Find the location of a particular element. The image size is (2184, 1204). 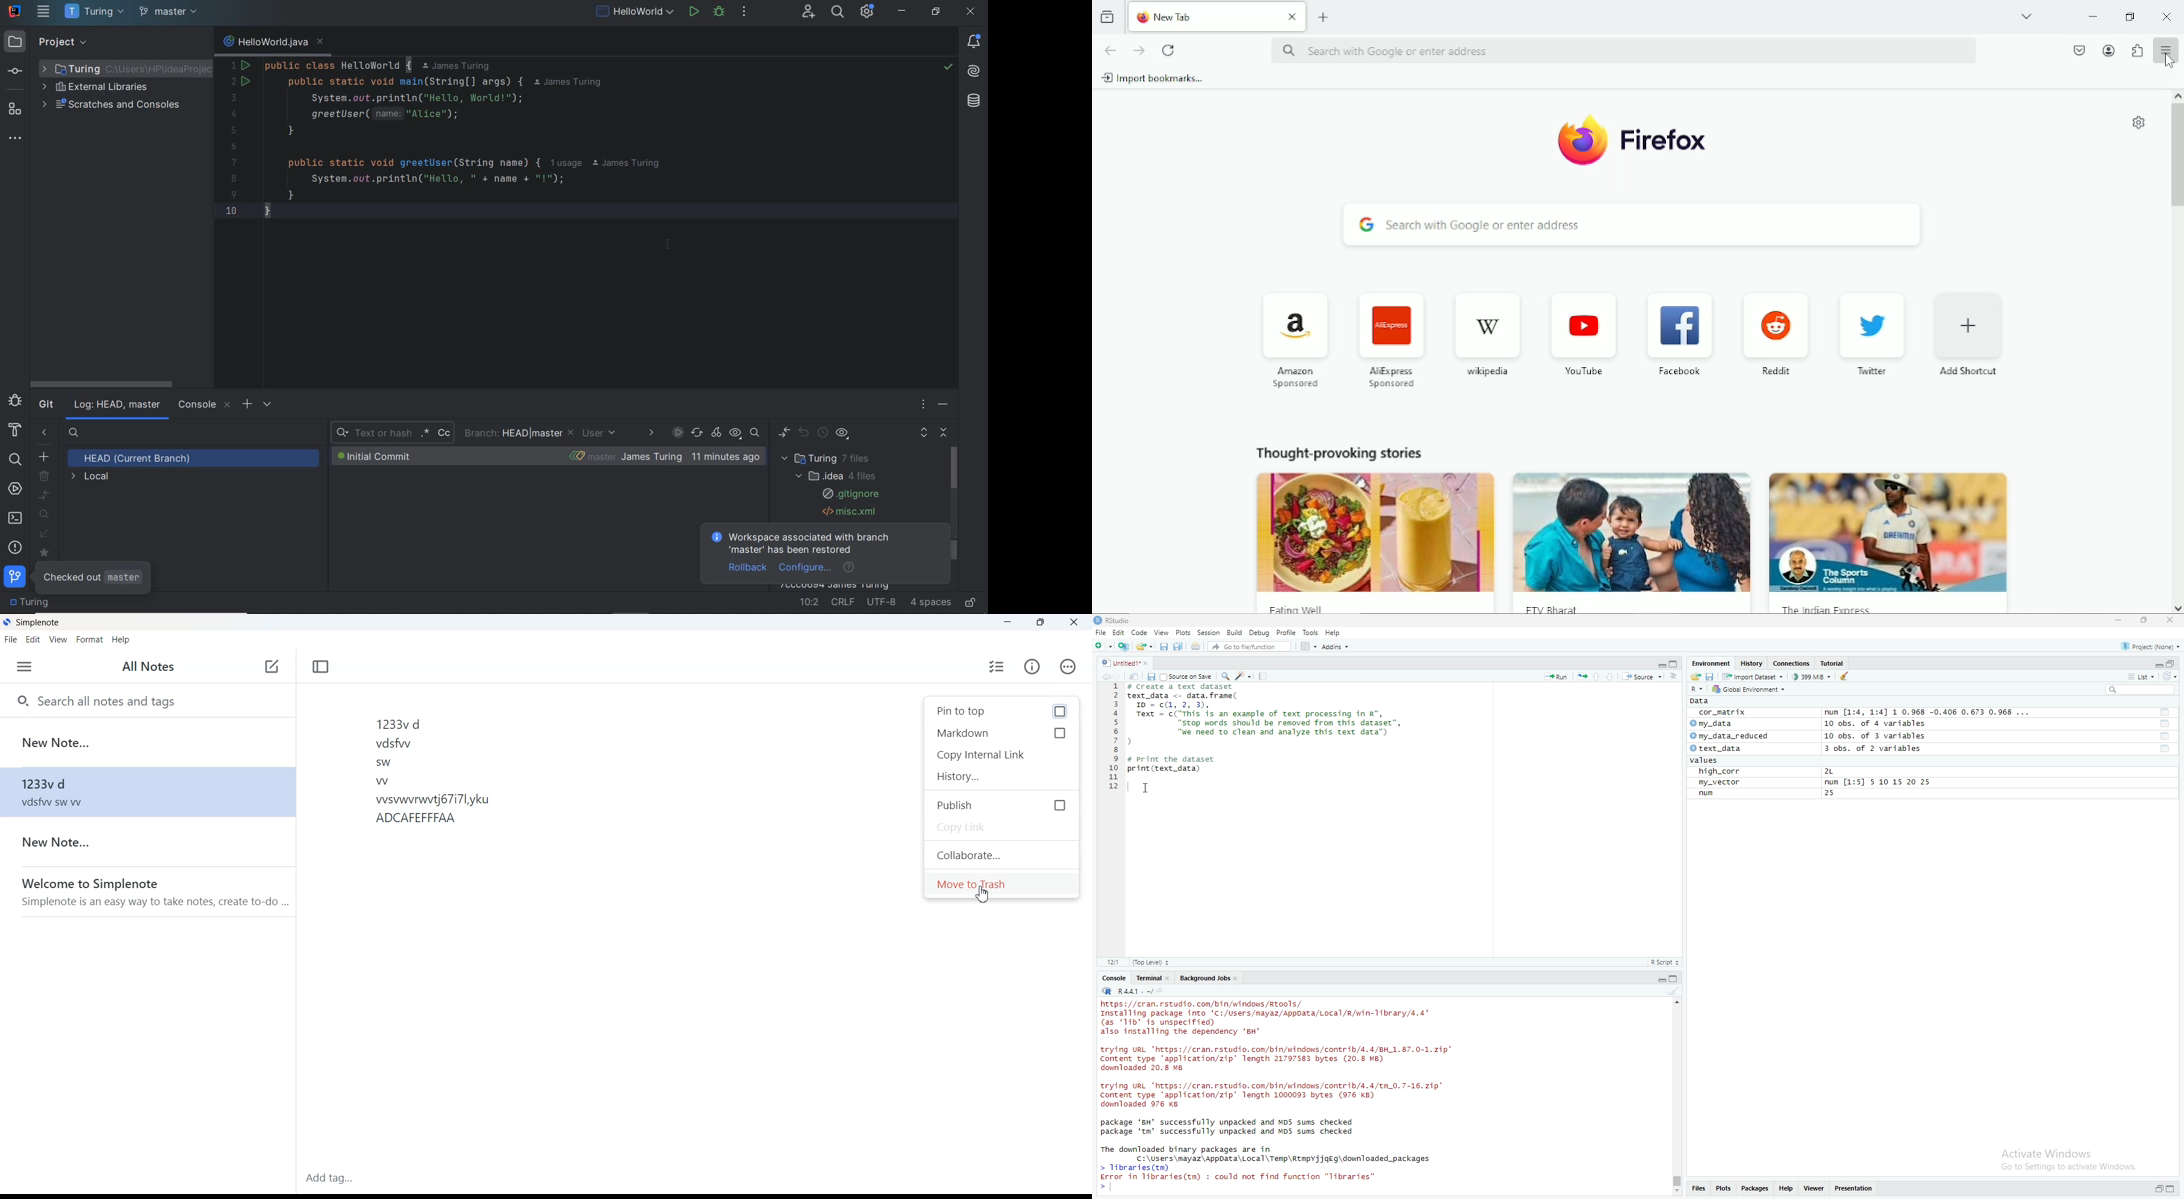

File is located at coordinates (10, 640).